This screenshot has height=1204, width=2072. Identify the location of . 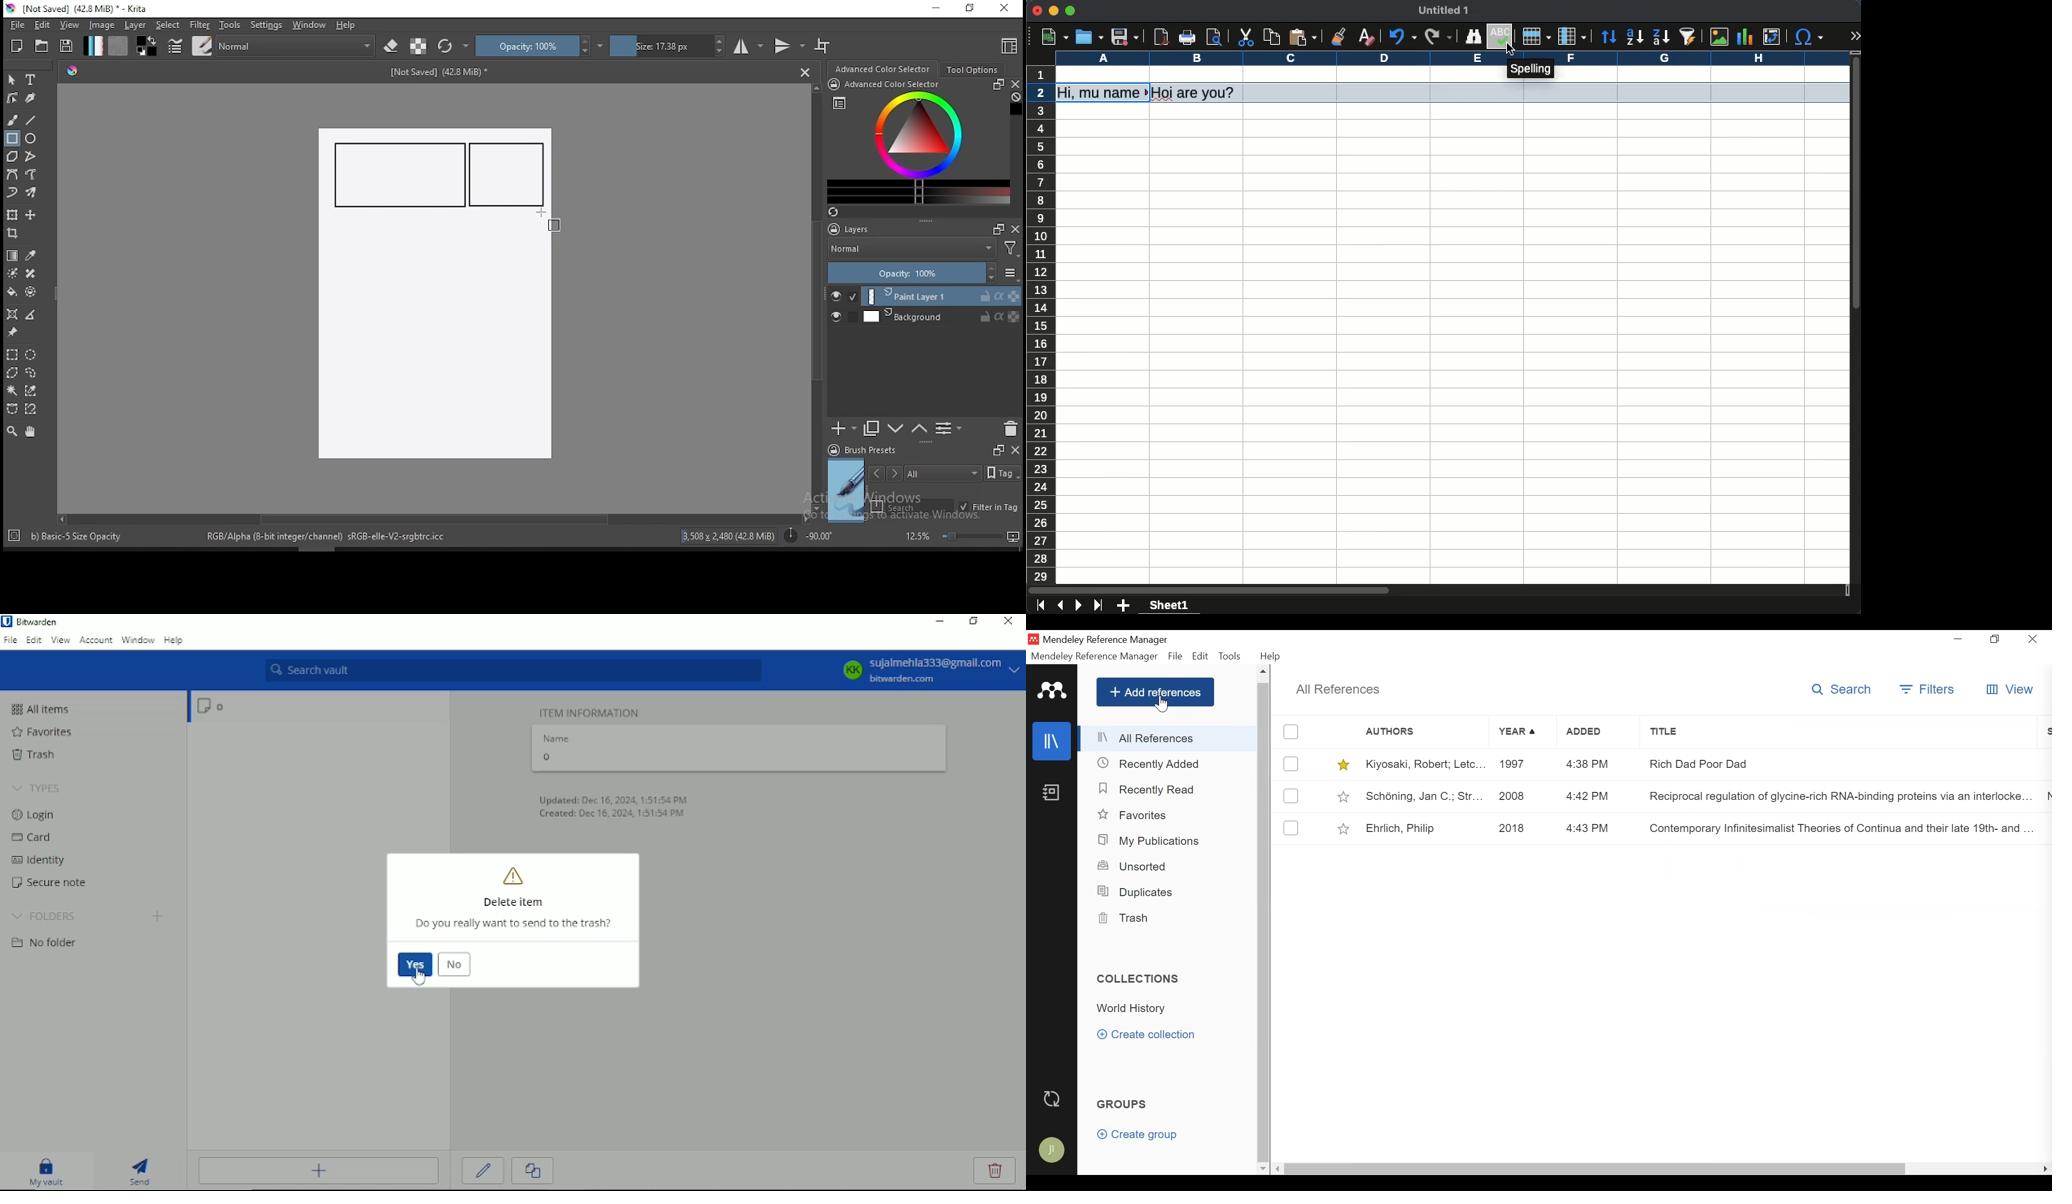
(790, 44).